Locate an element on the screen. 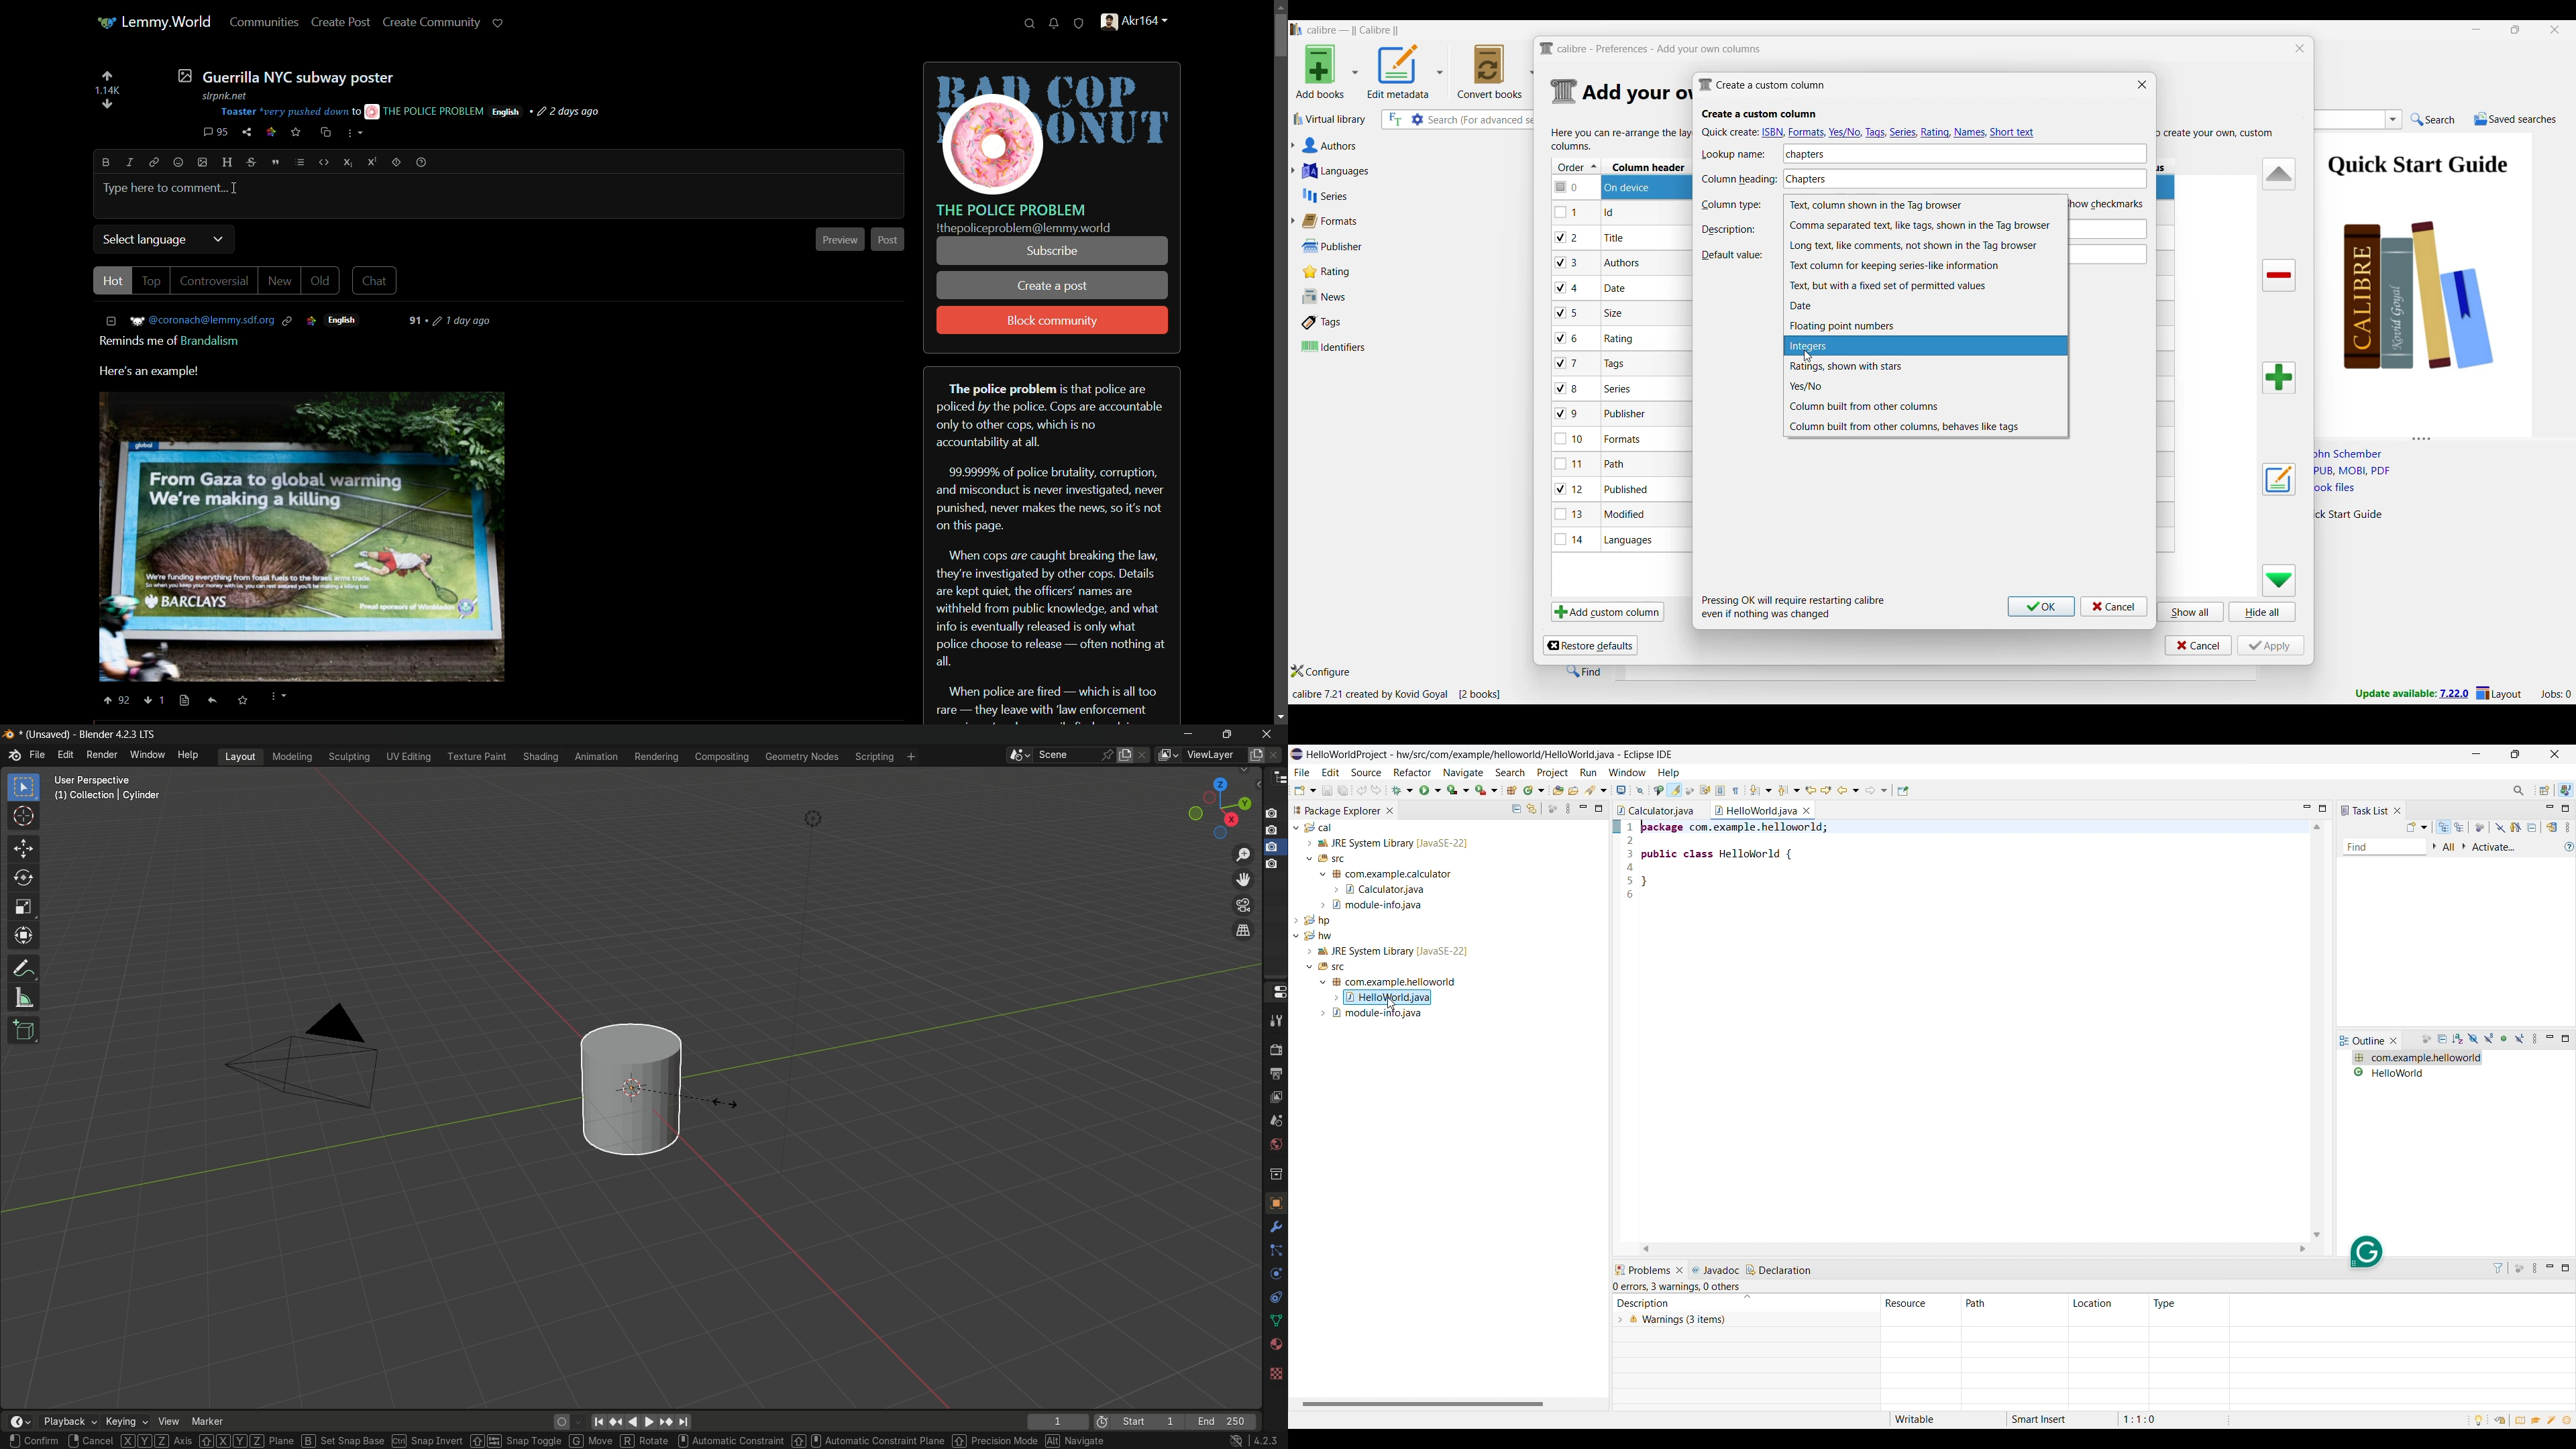  text is located at coordinates (172, 343).